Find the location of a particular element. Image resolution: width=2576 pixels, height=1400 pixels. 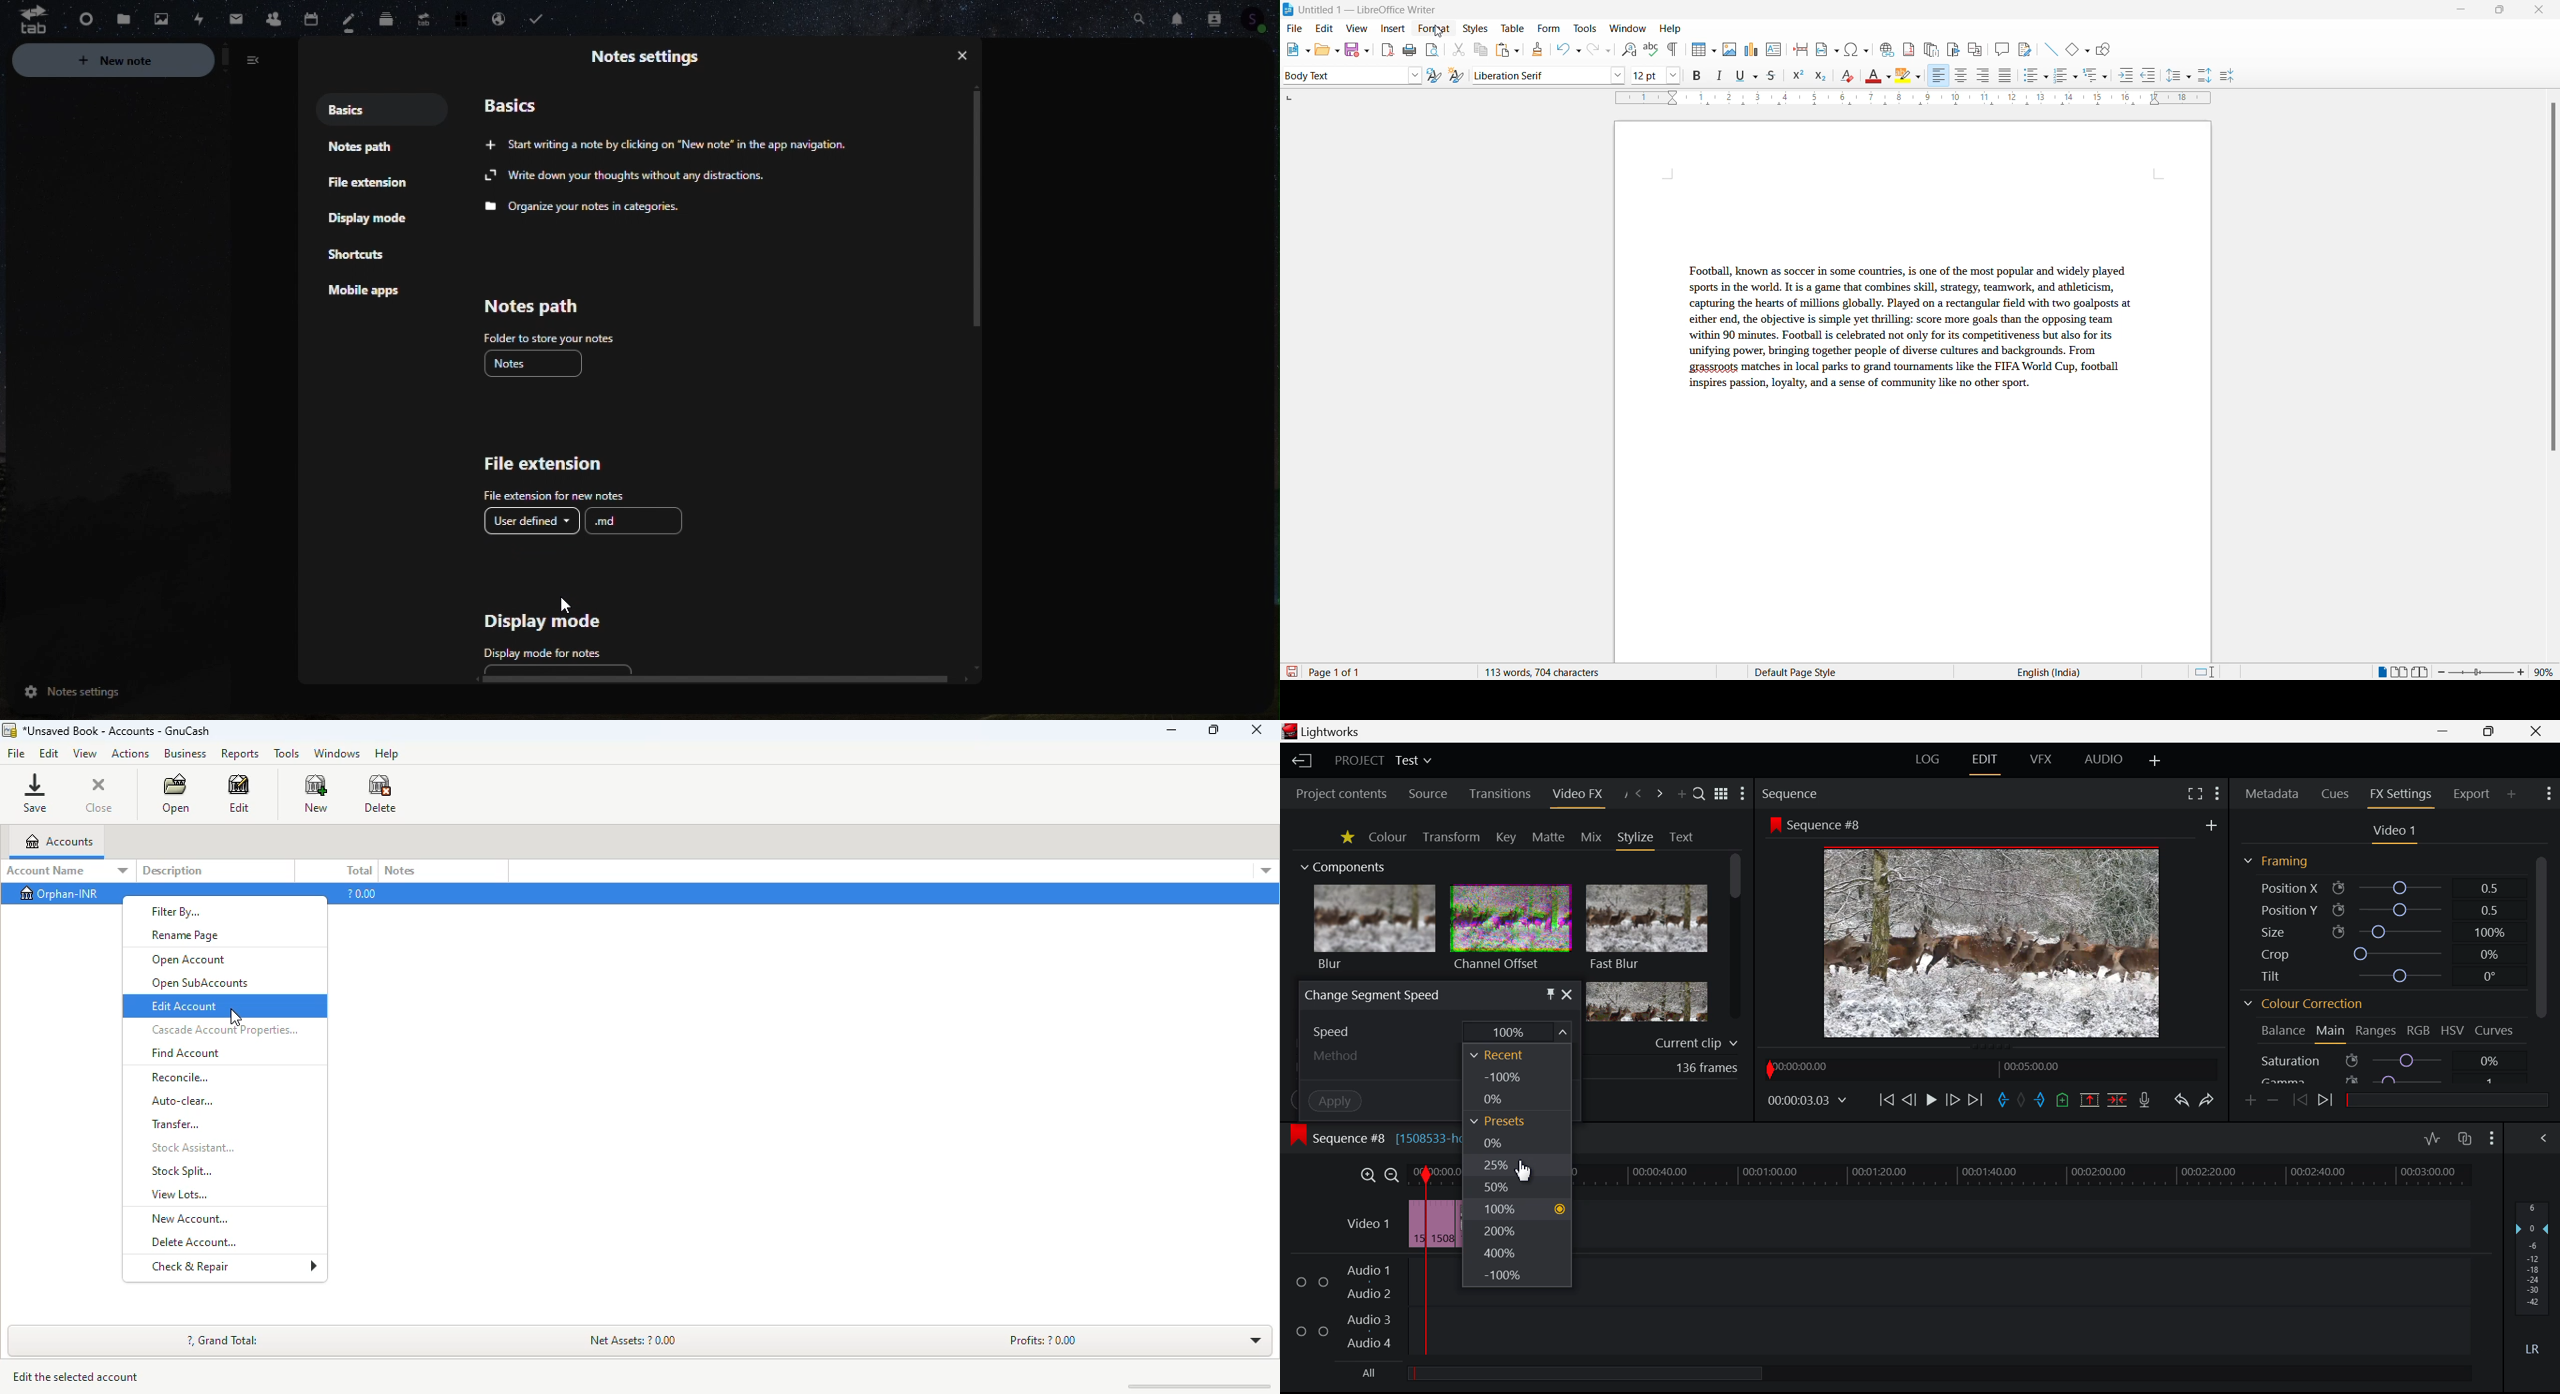

HSV is located at coordinates (2455, 1031).